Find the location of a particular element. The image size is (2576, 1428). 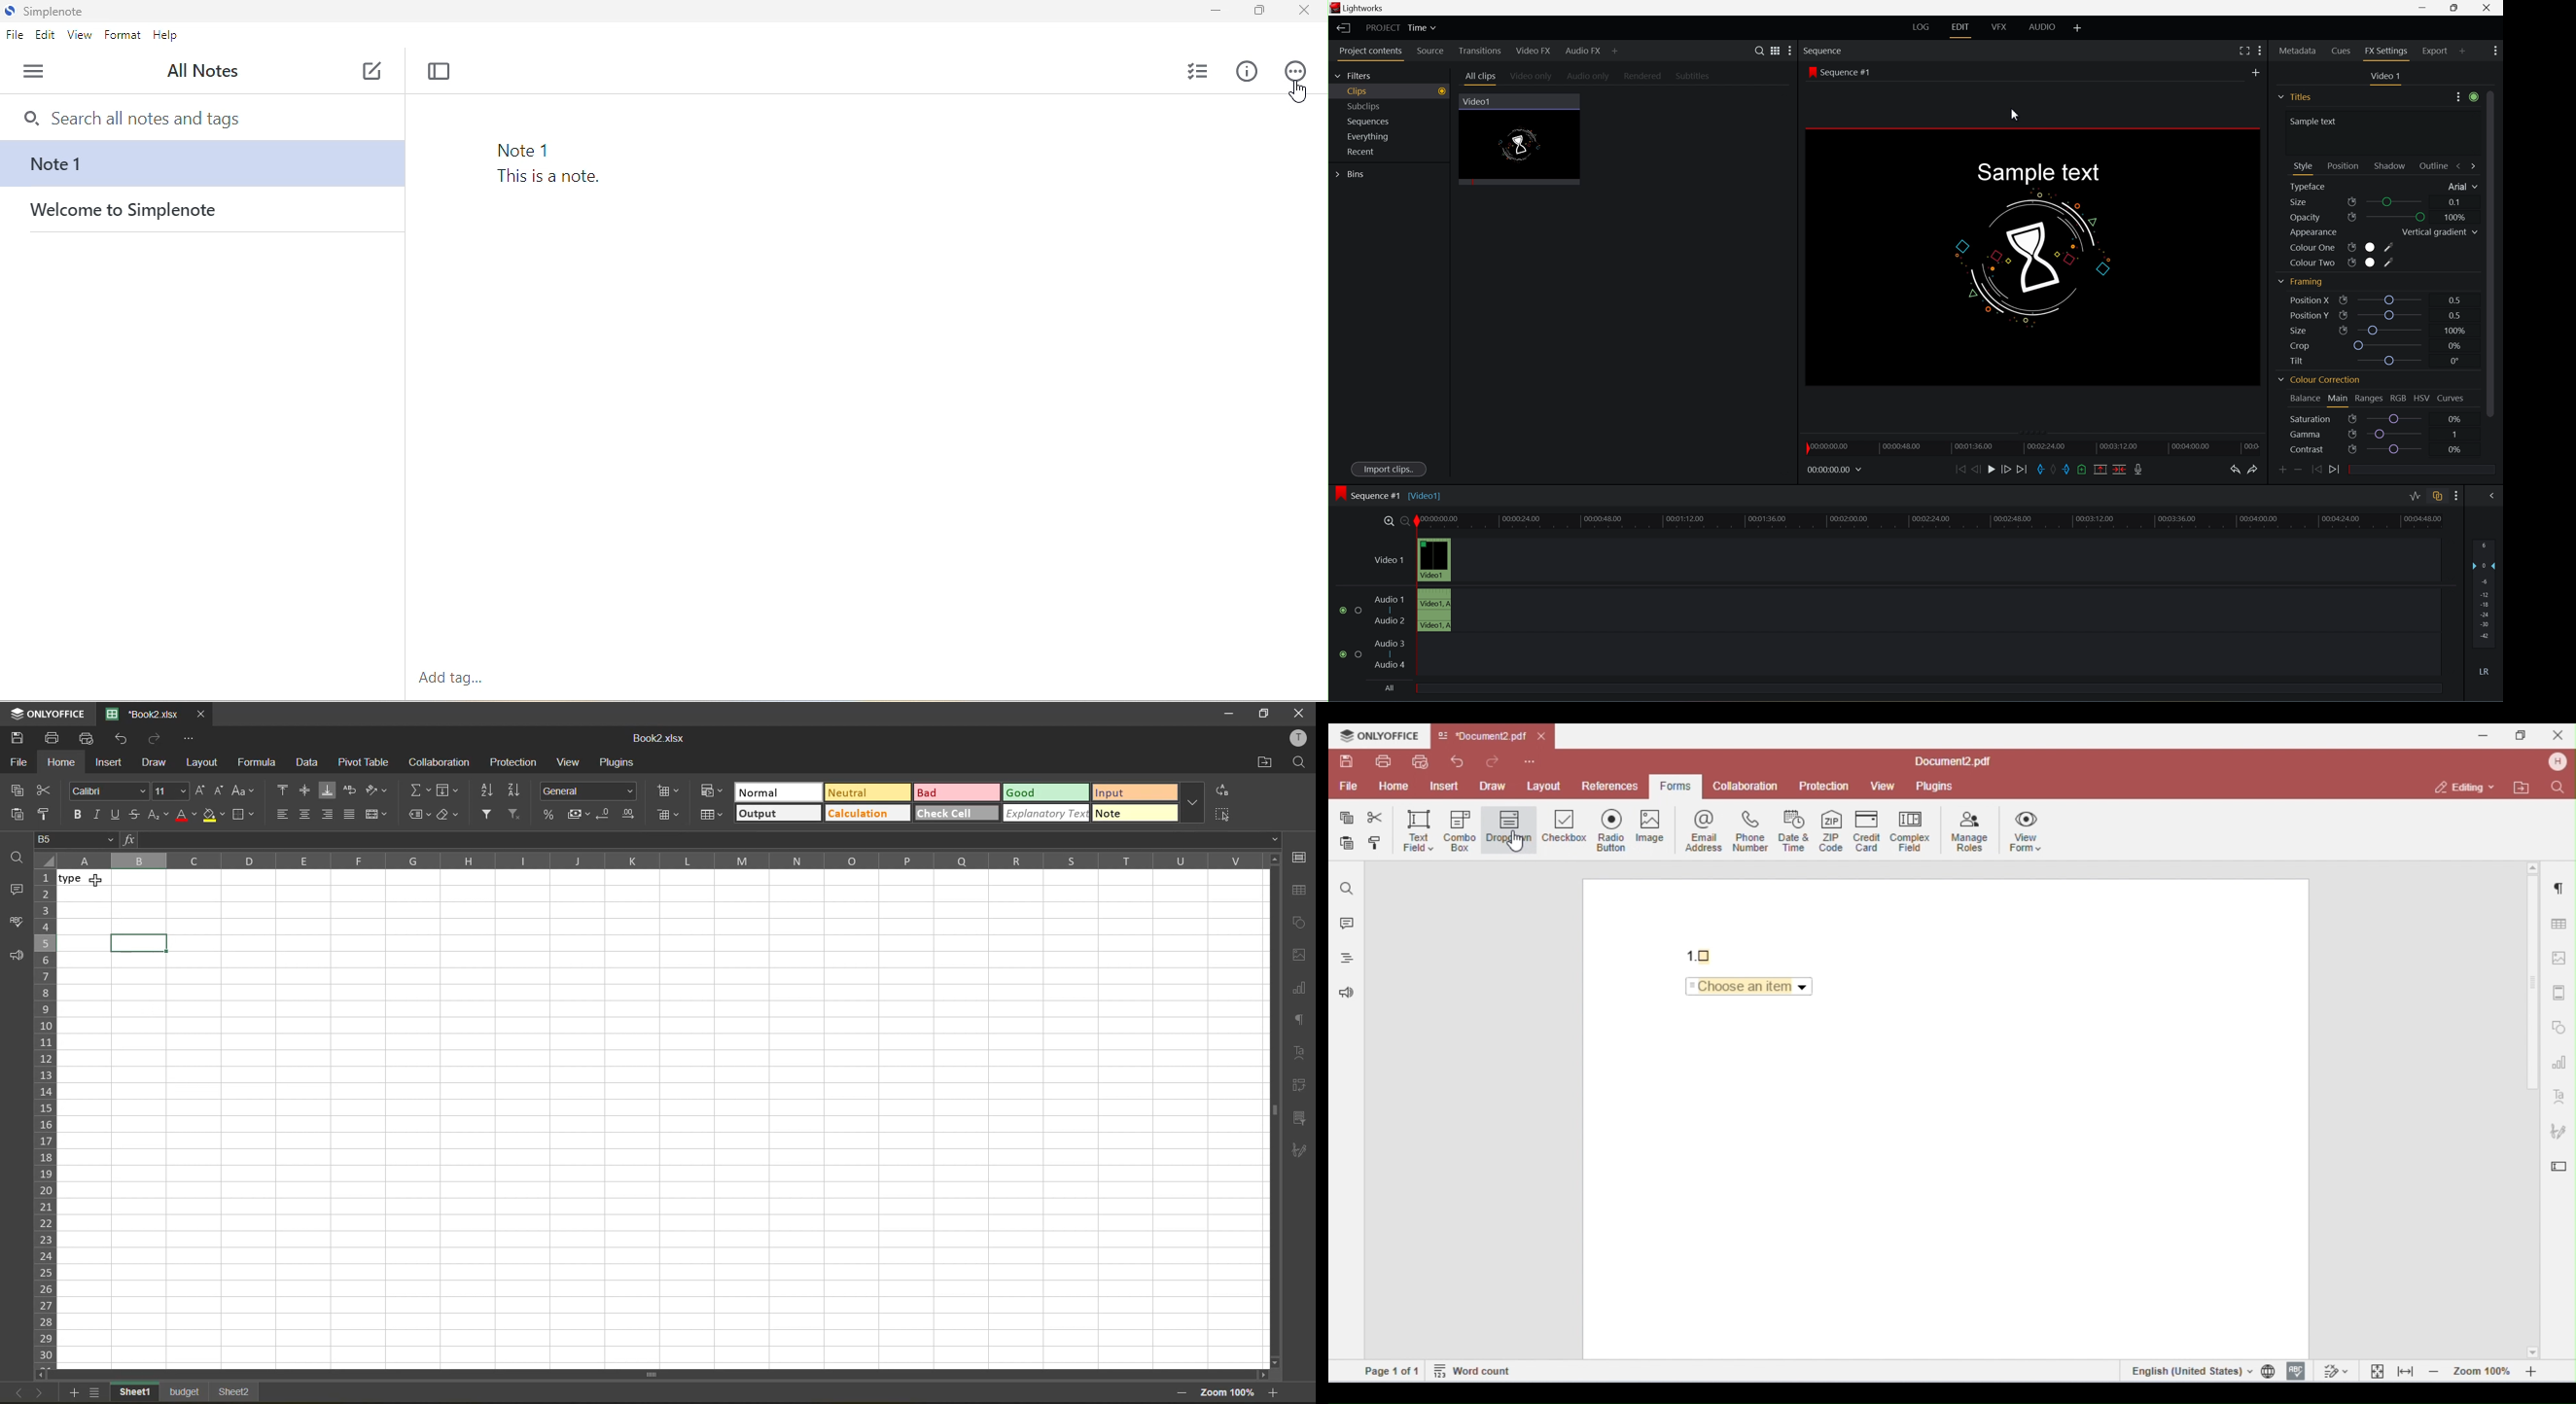

Audio 1 is located at coordinates (1389, 599).